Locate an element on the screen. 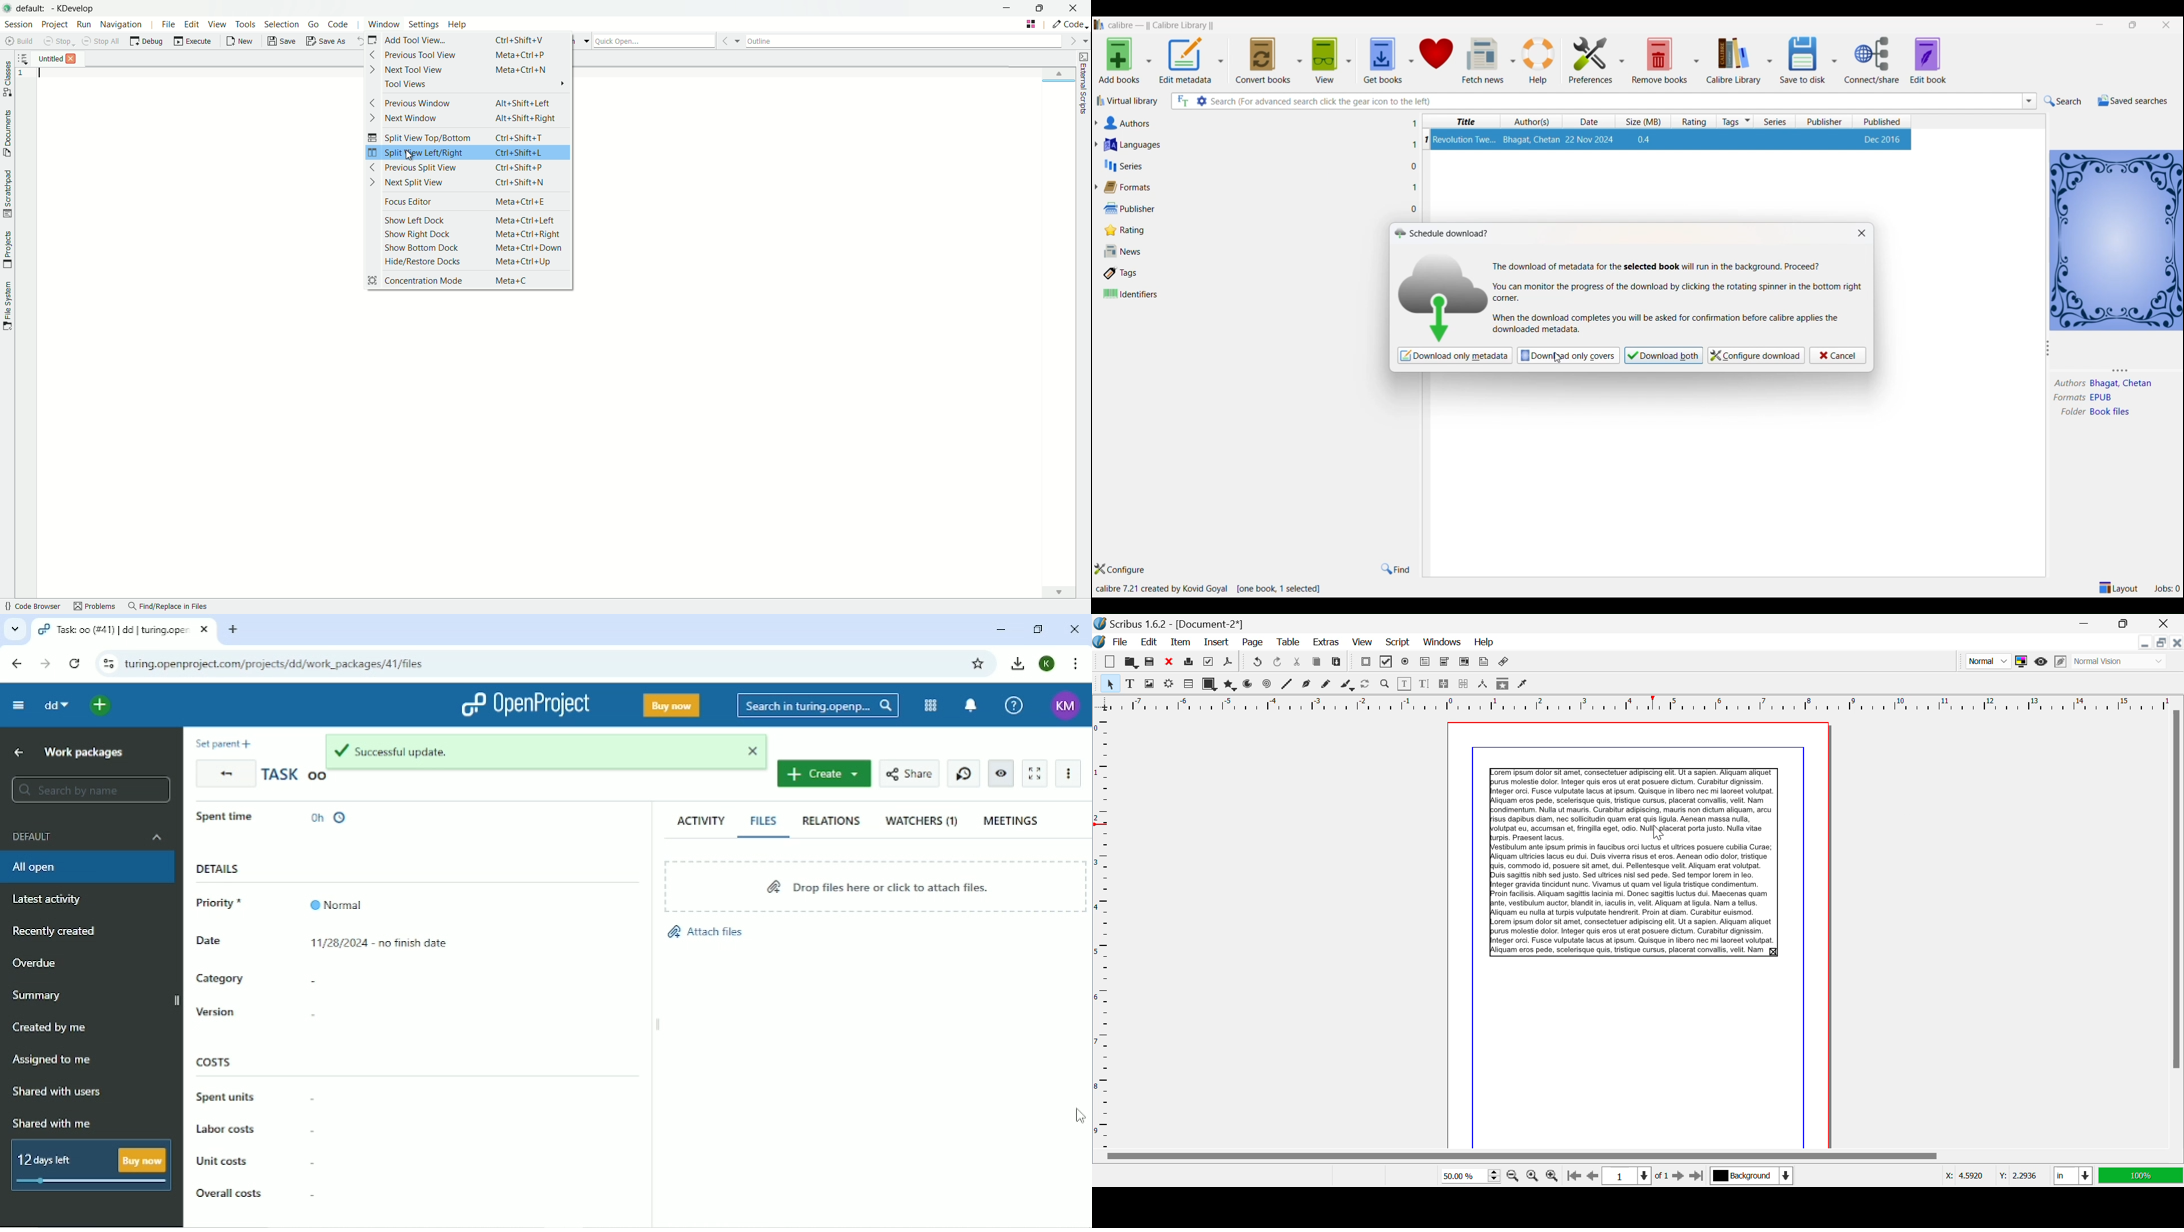 The image size is (2184, 1232). calibre library is located at coordinates (1732, 60).